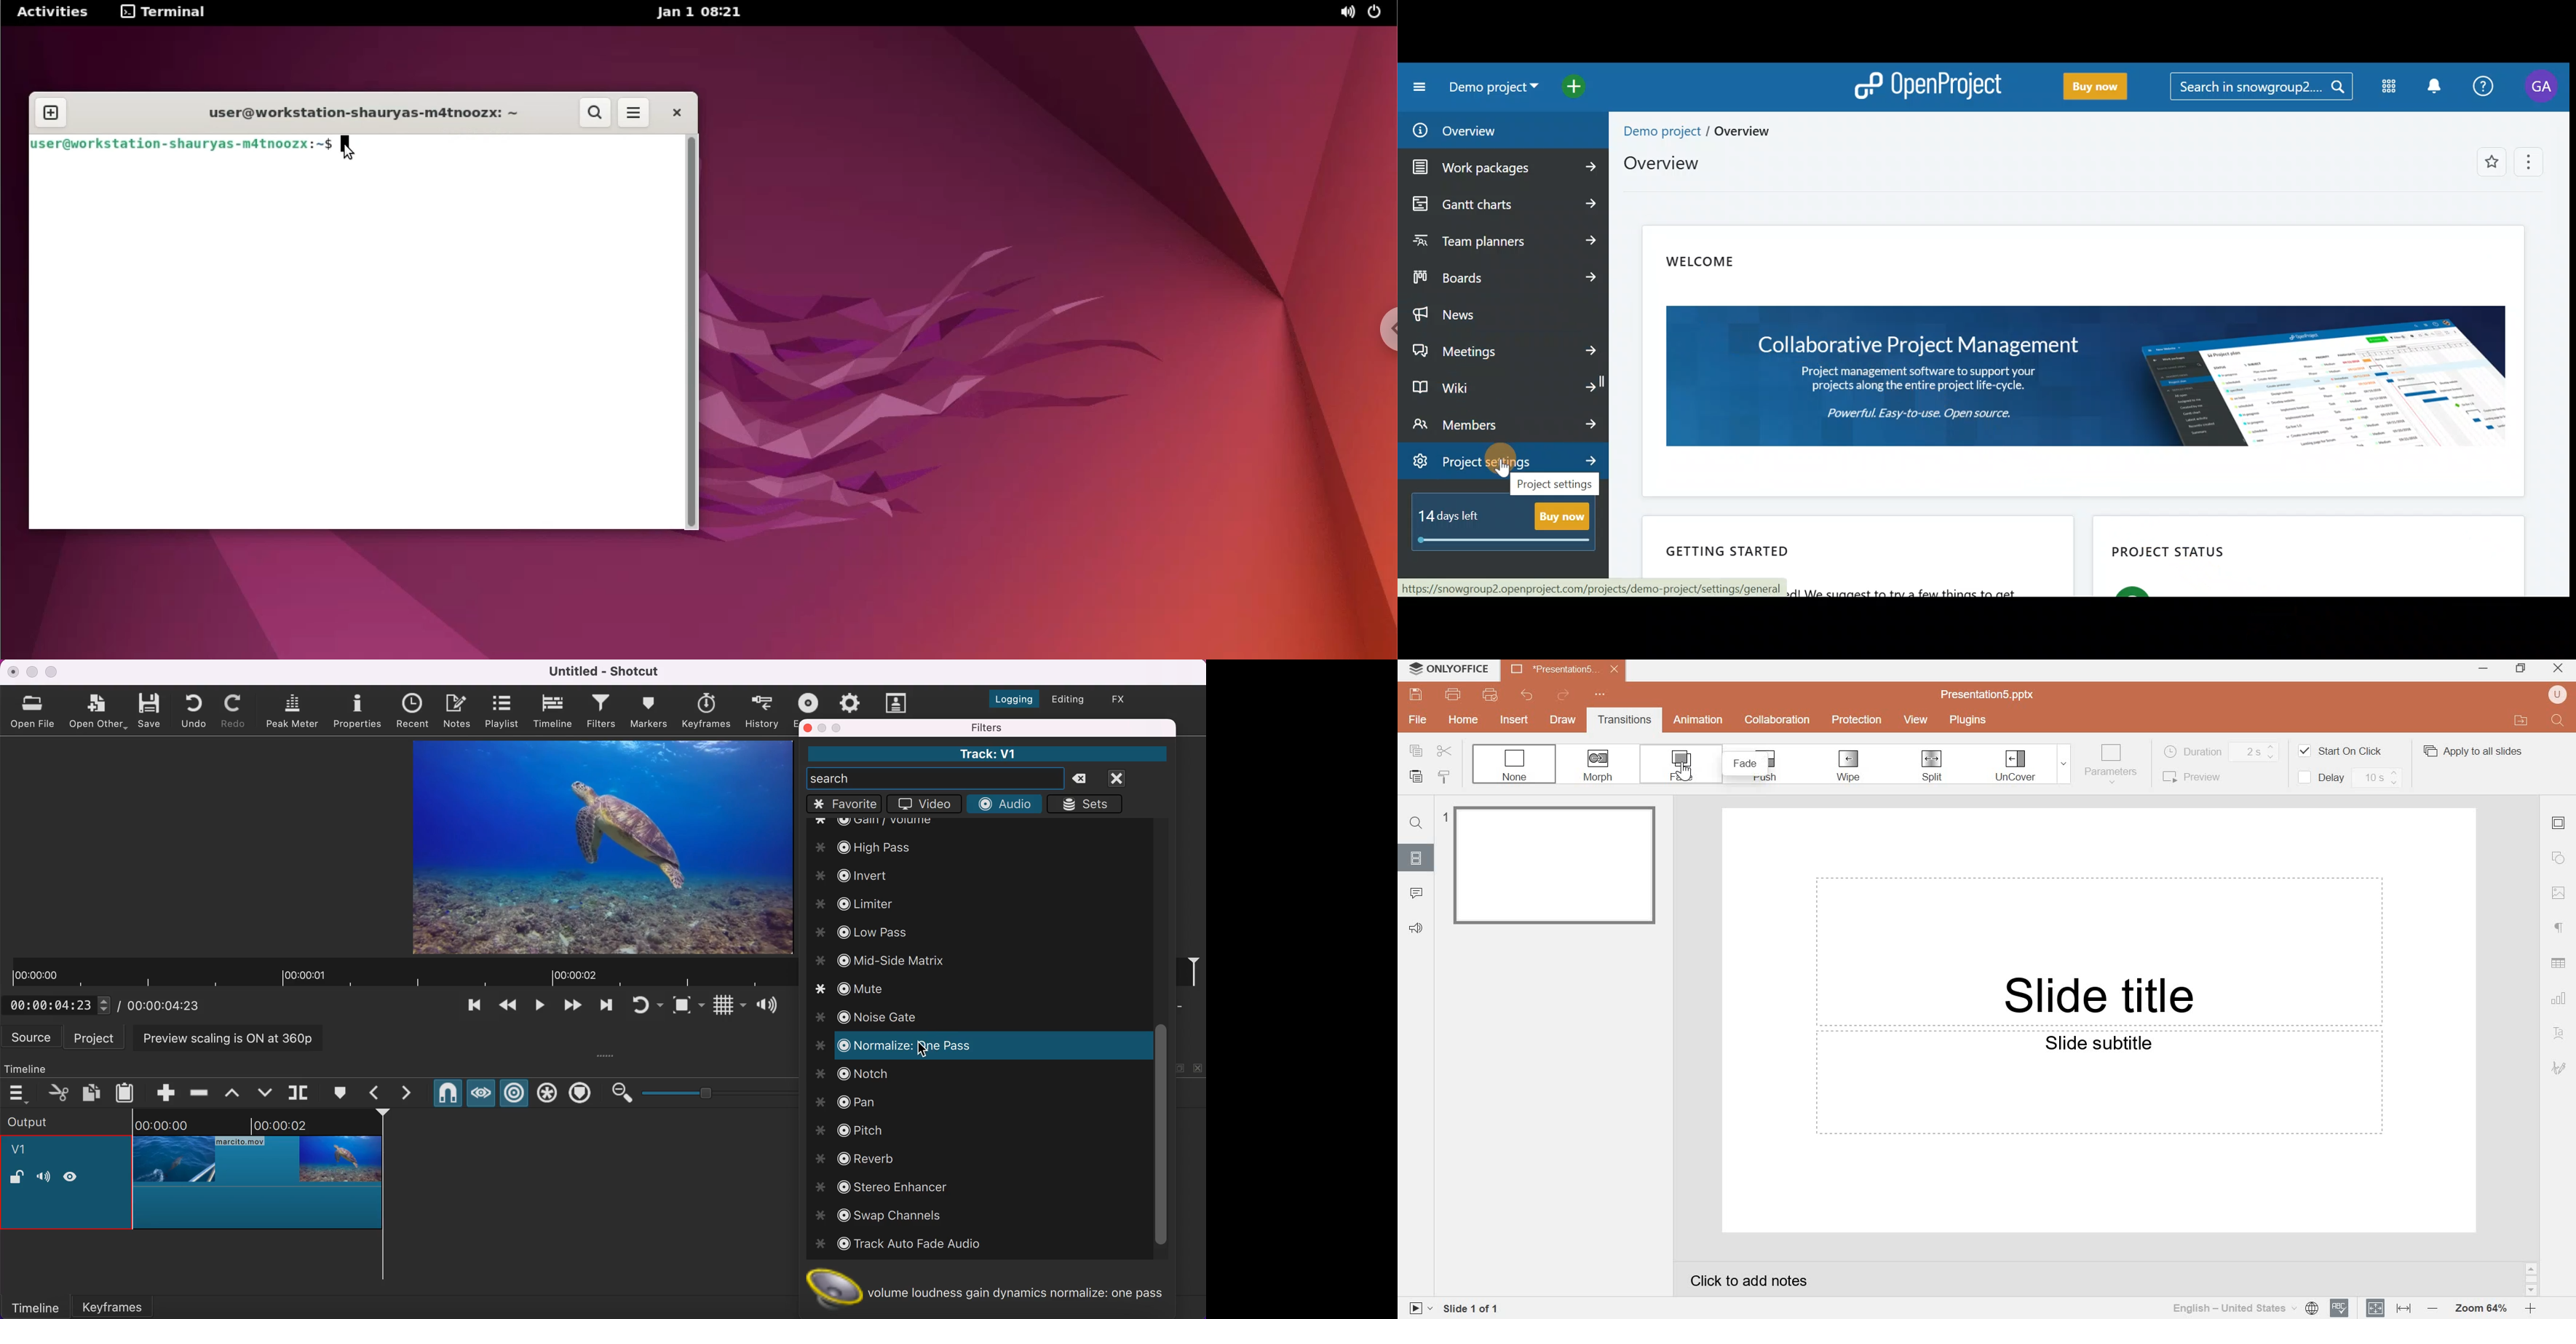  I want to click on video, so click(922, 804).